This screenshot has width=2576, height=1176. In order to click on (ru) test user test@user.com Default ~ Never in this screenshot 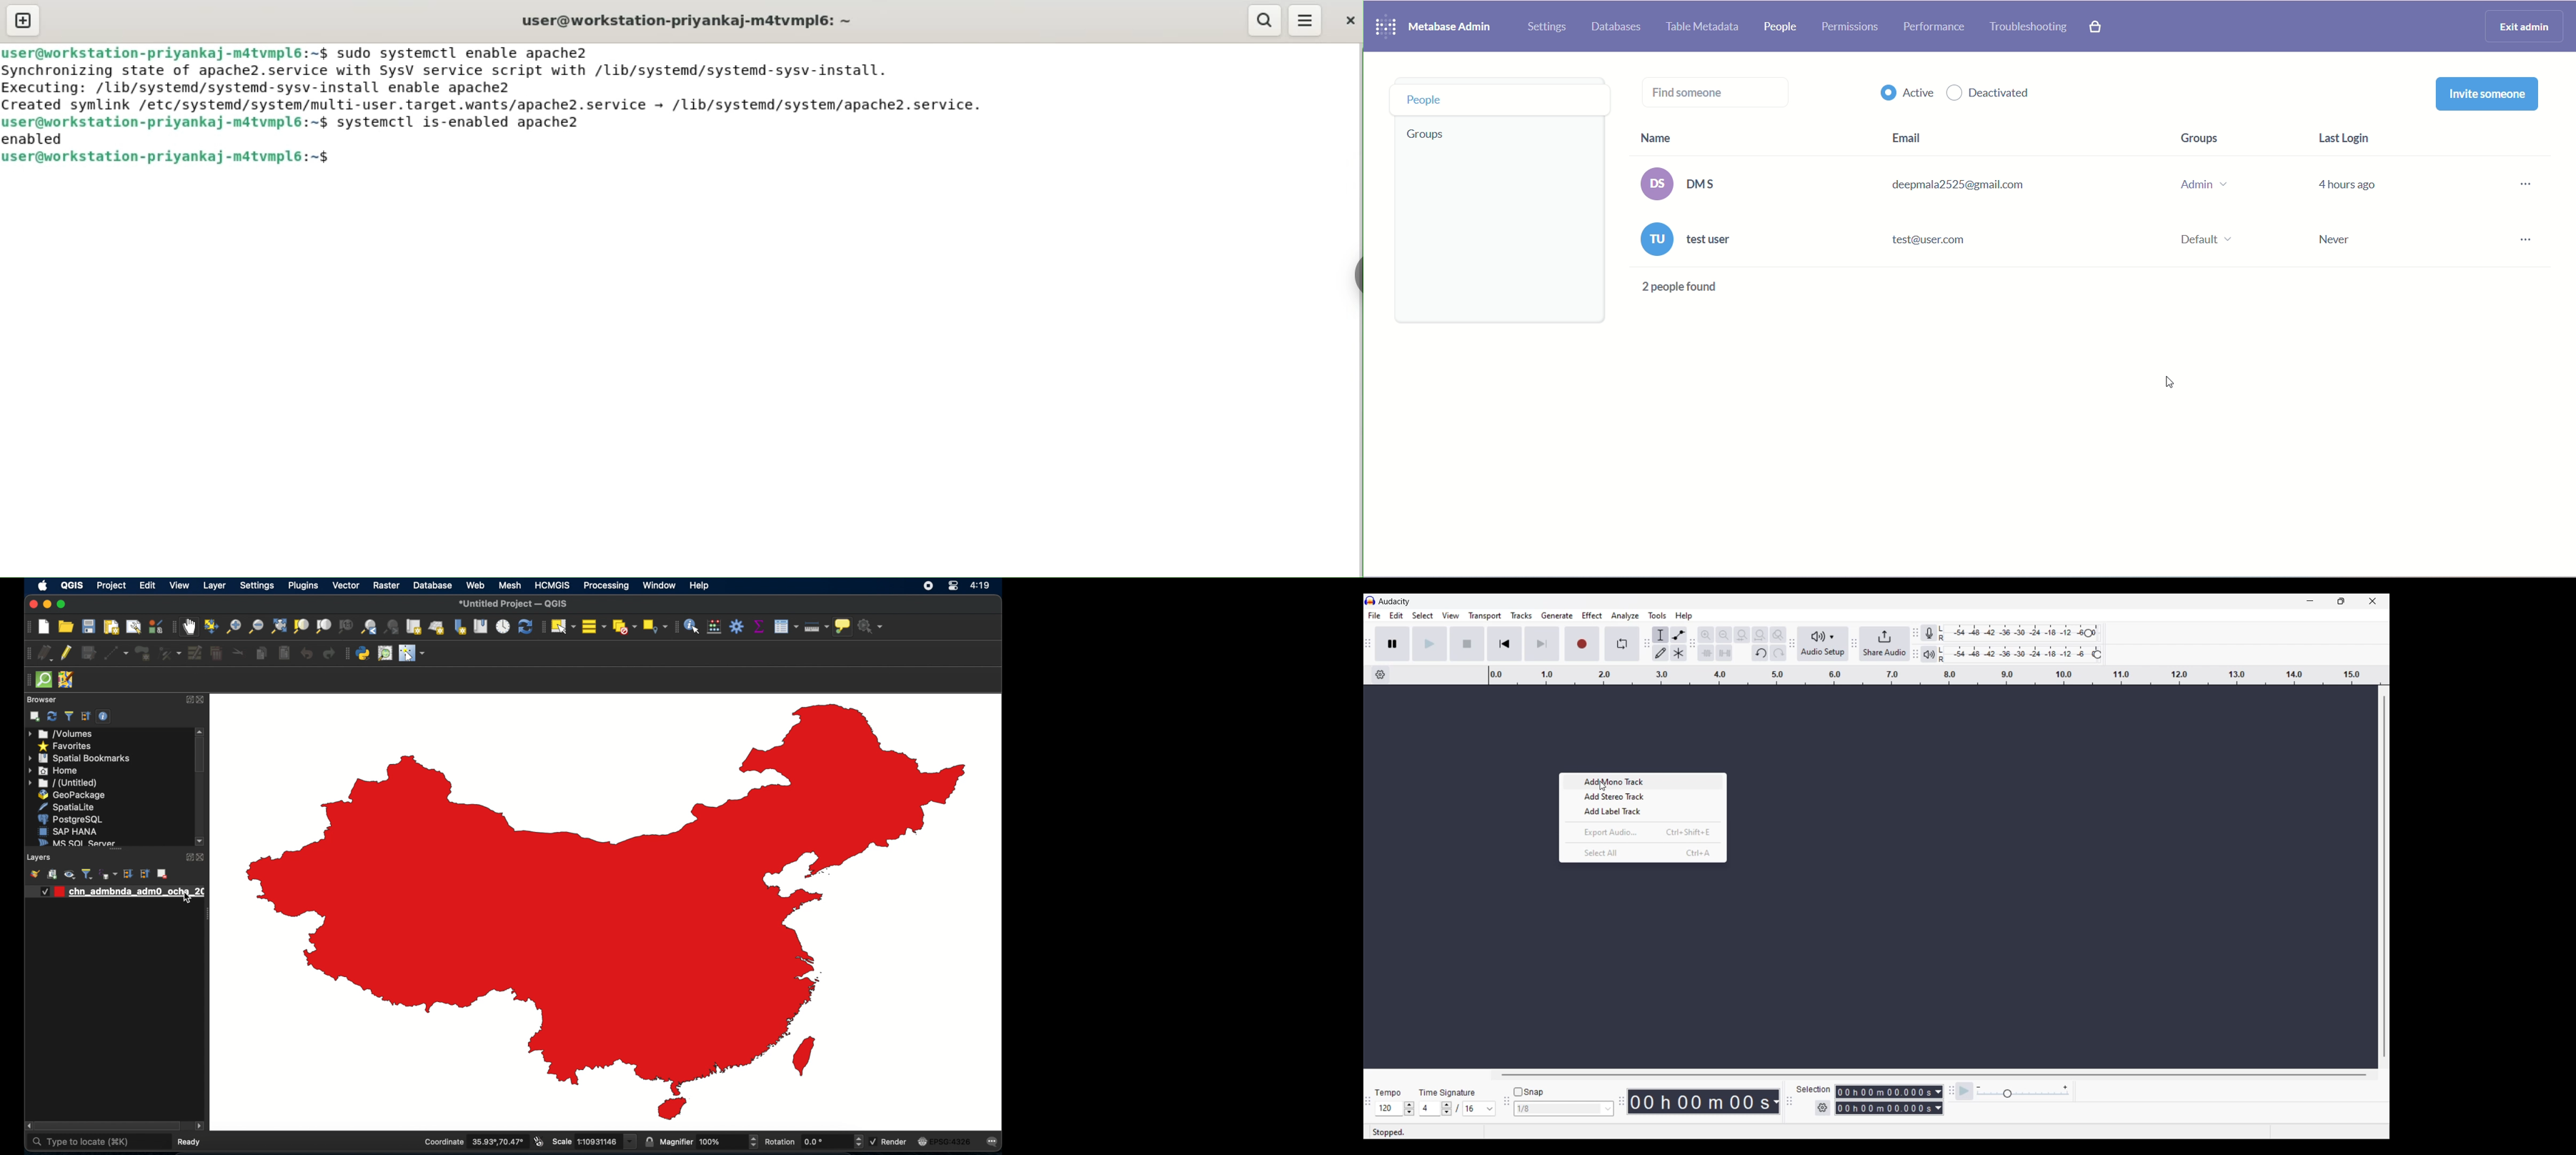, I will do `click(2009, 242)`.